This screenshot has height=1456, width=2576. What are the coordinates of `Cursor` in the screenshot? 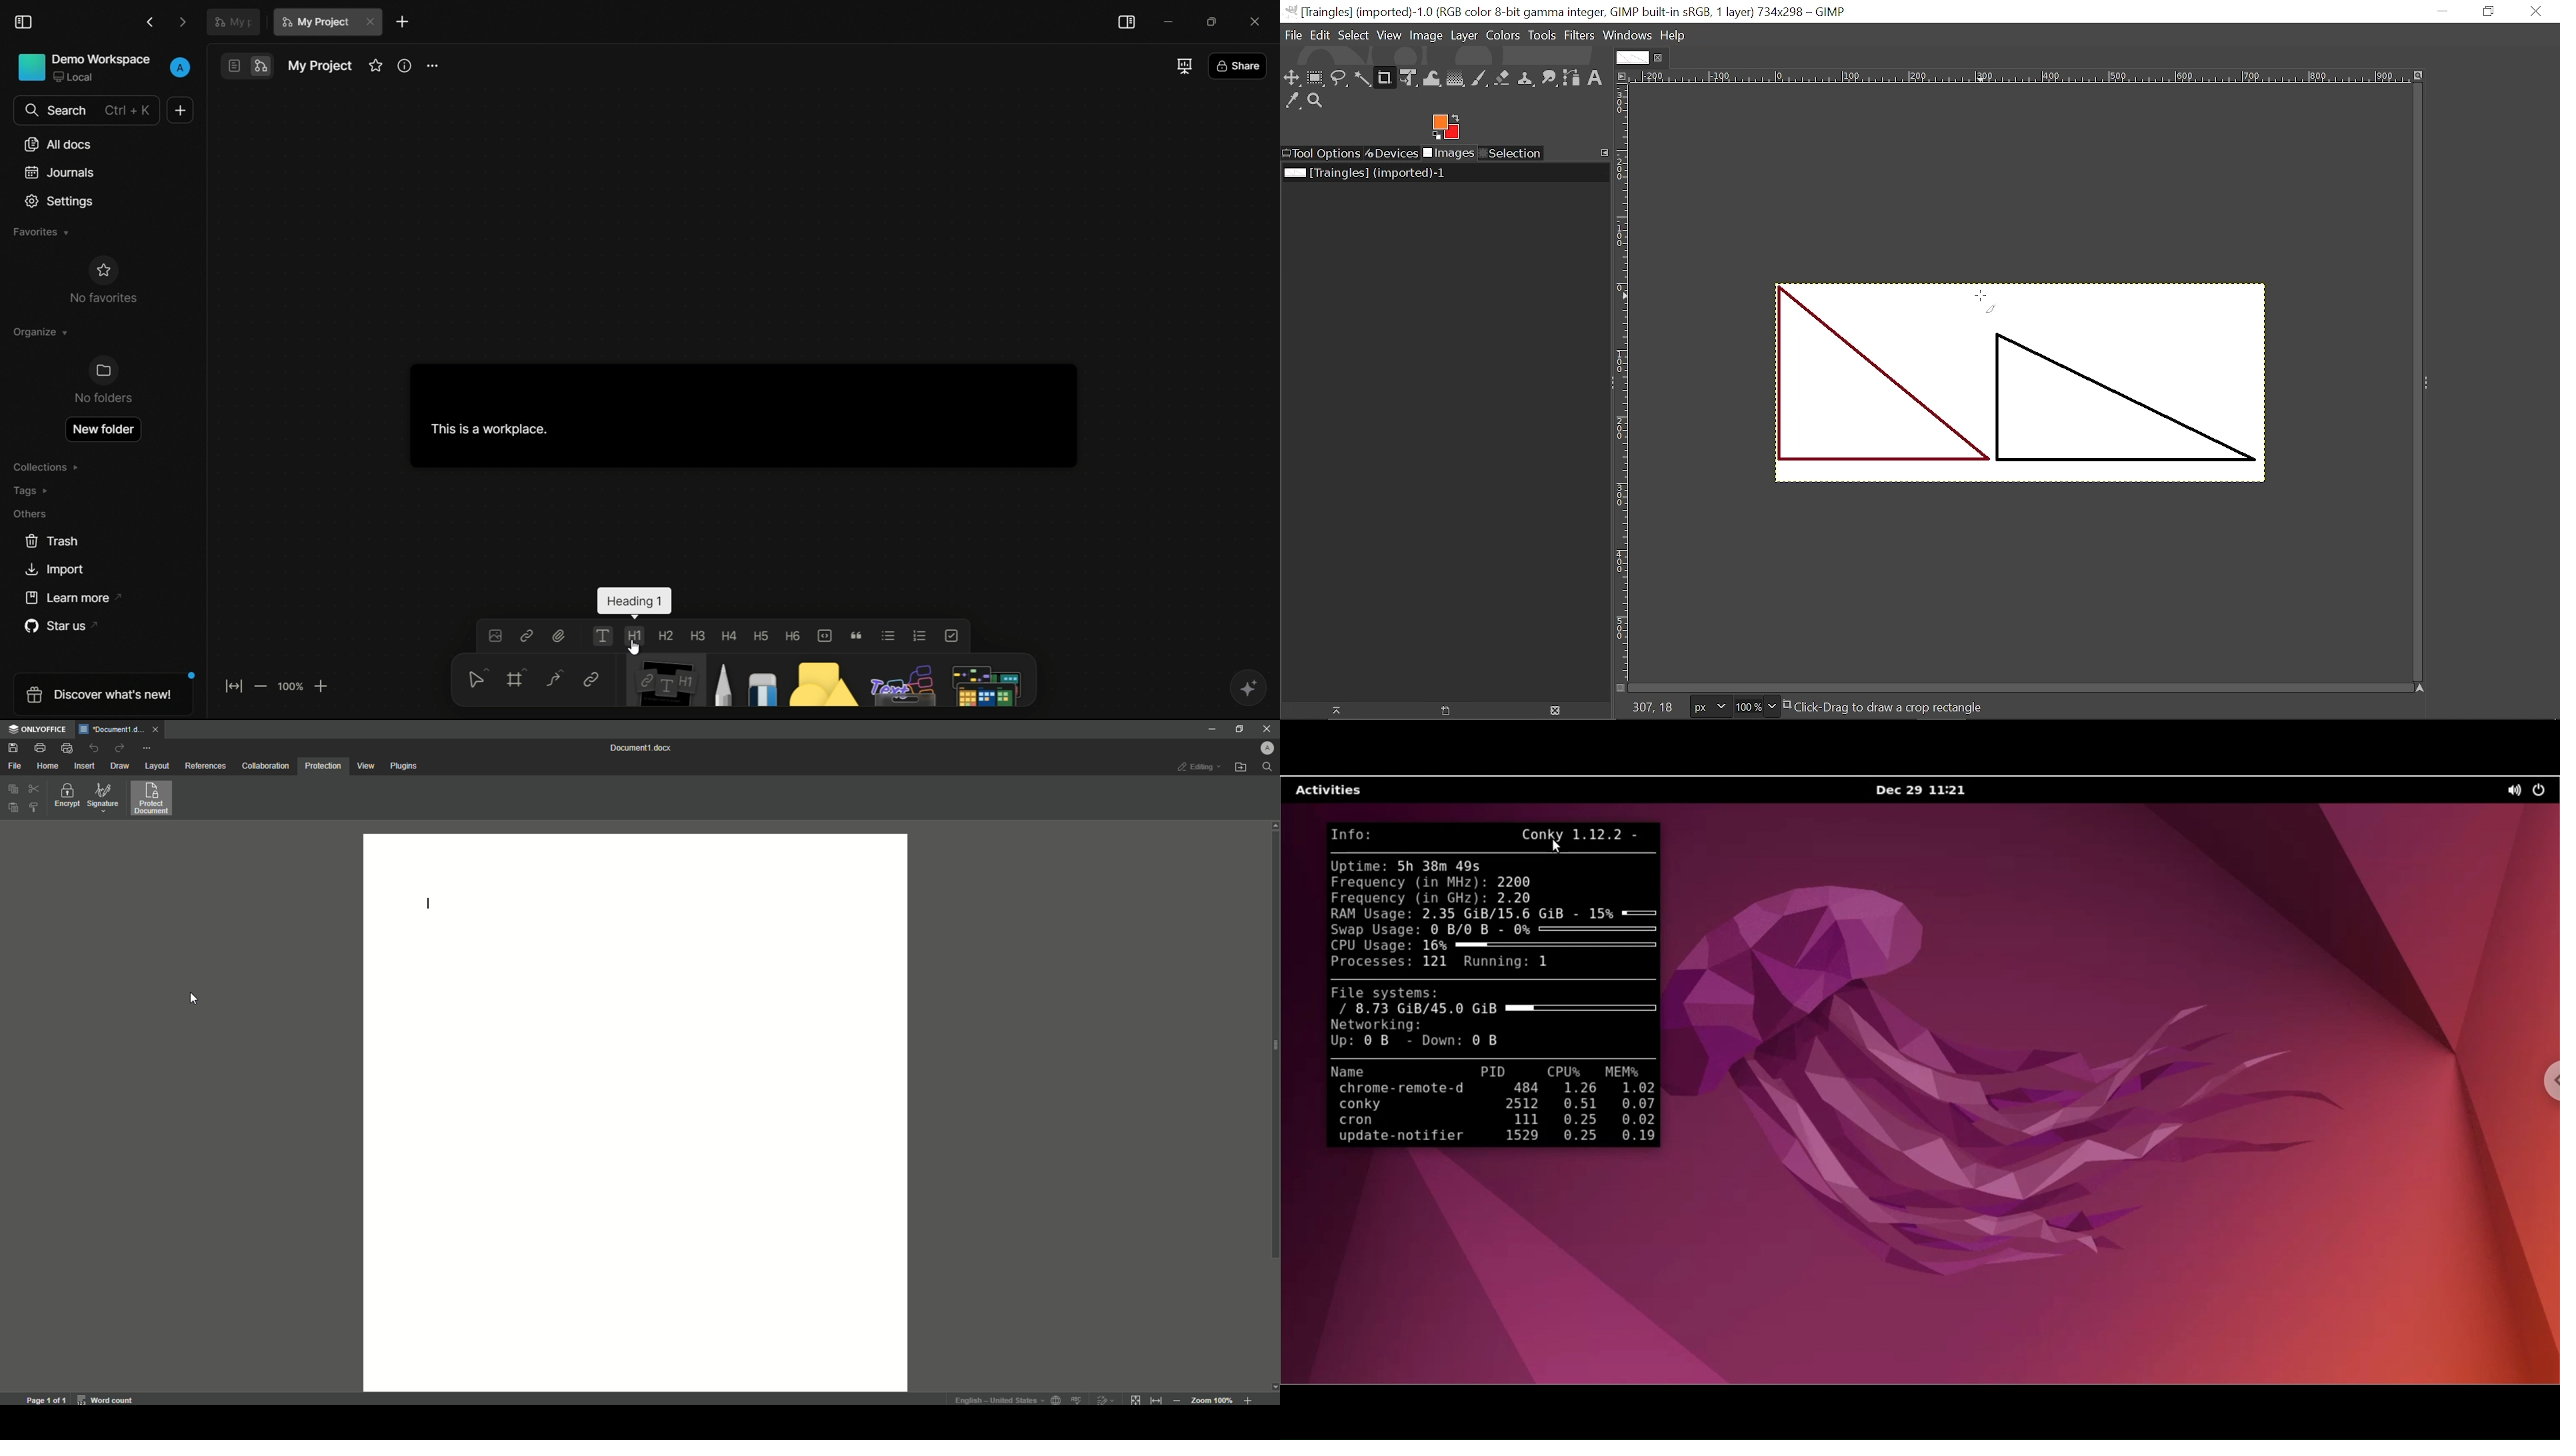 It's located at (636, 649).